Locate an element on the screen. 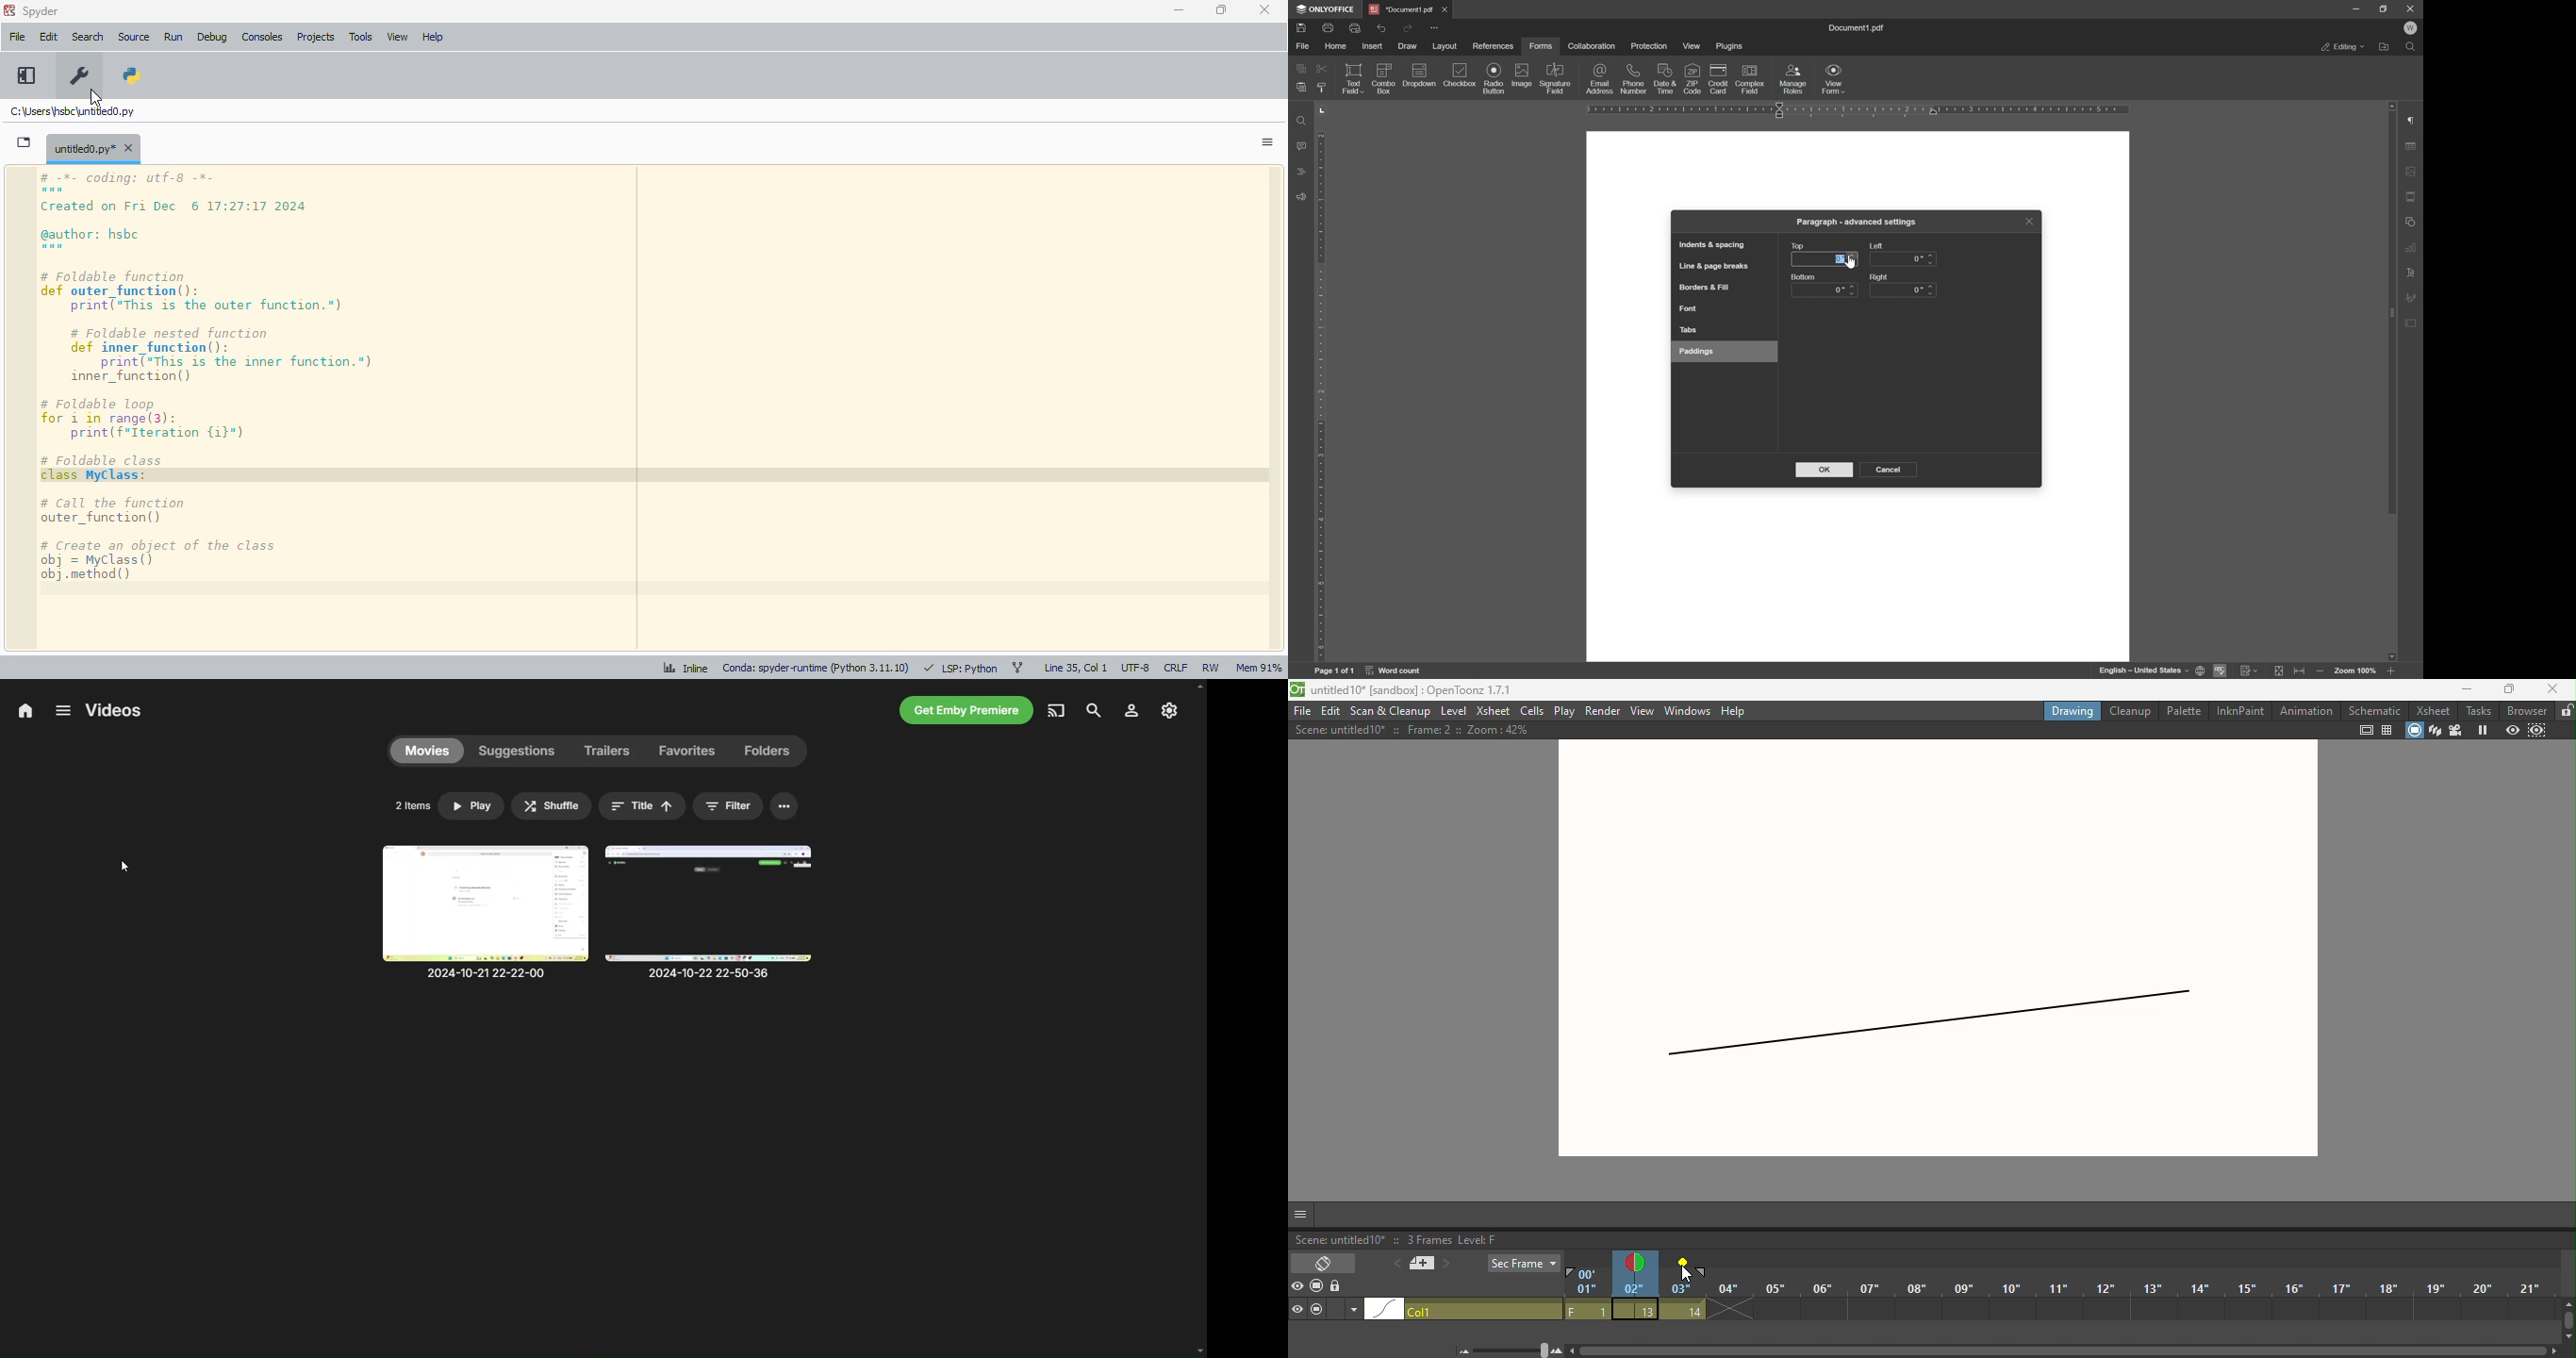 This screenshot has height=1372, width=2576. date & time is located at coordinates (1664, 77).